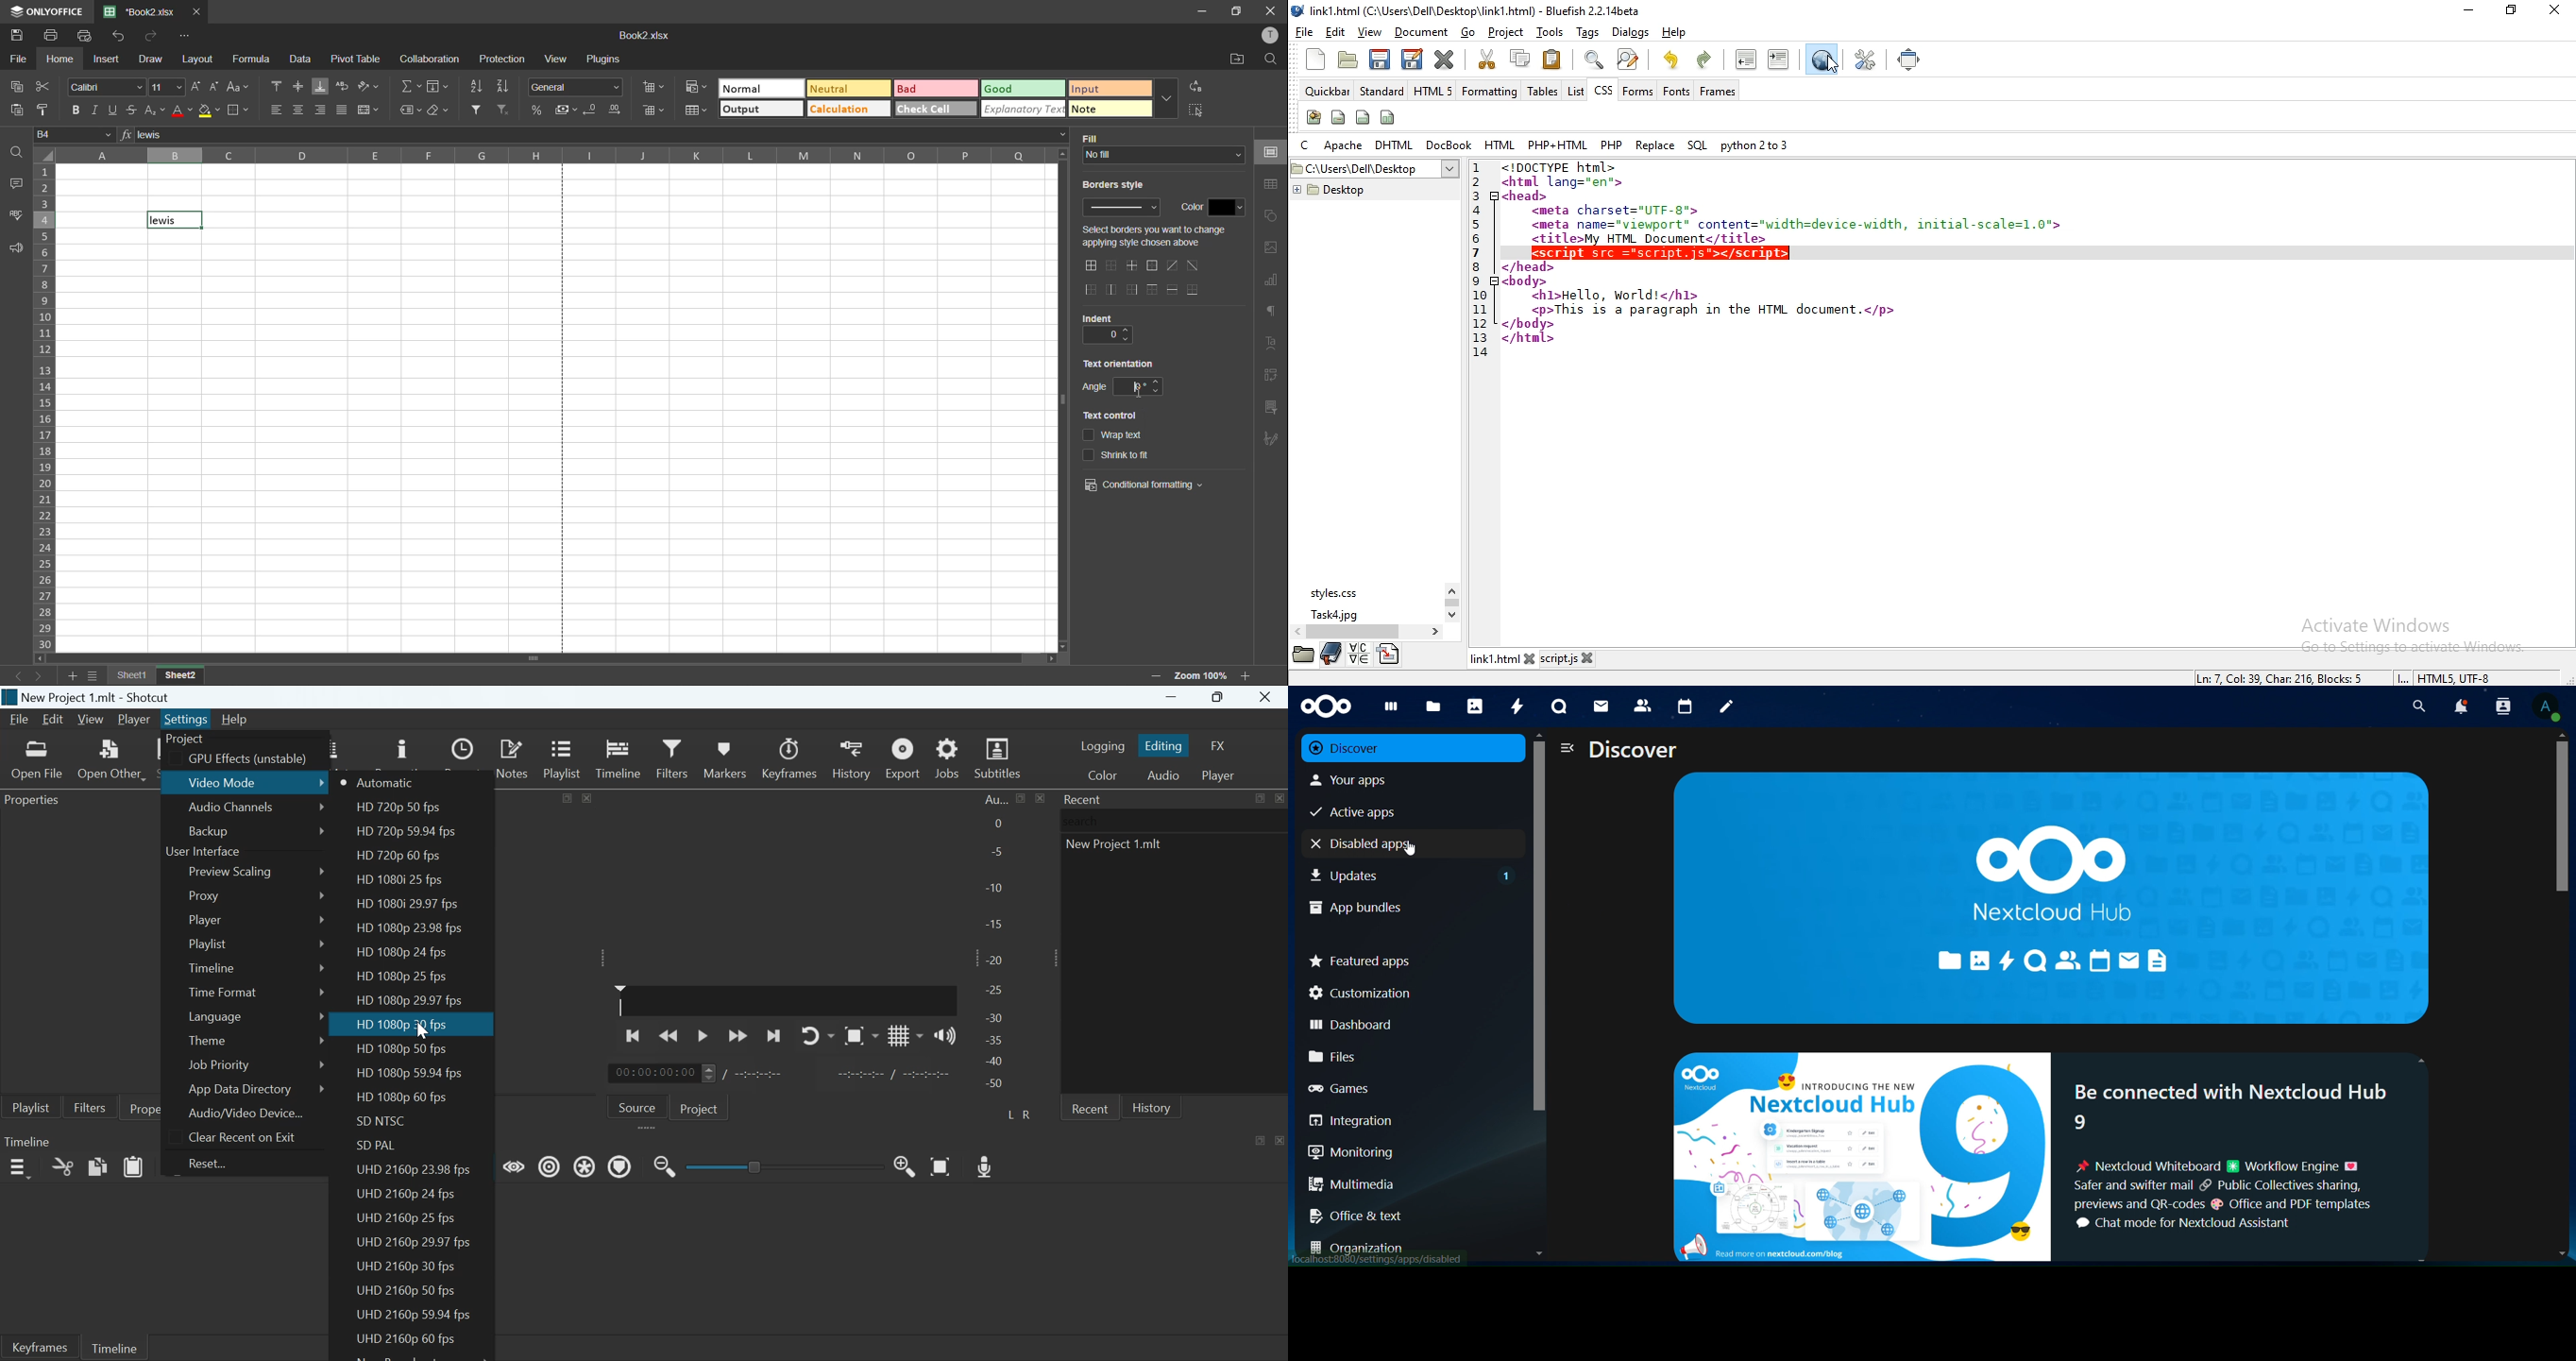  Describe the element at coordinates (164, 88) in the screenshot. I see `font size` at that location.